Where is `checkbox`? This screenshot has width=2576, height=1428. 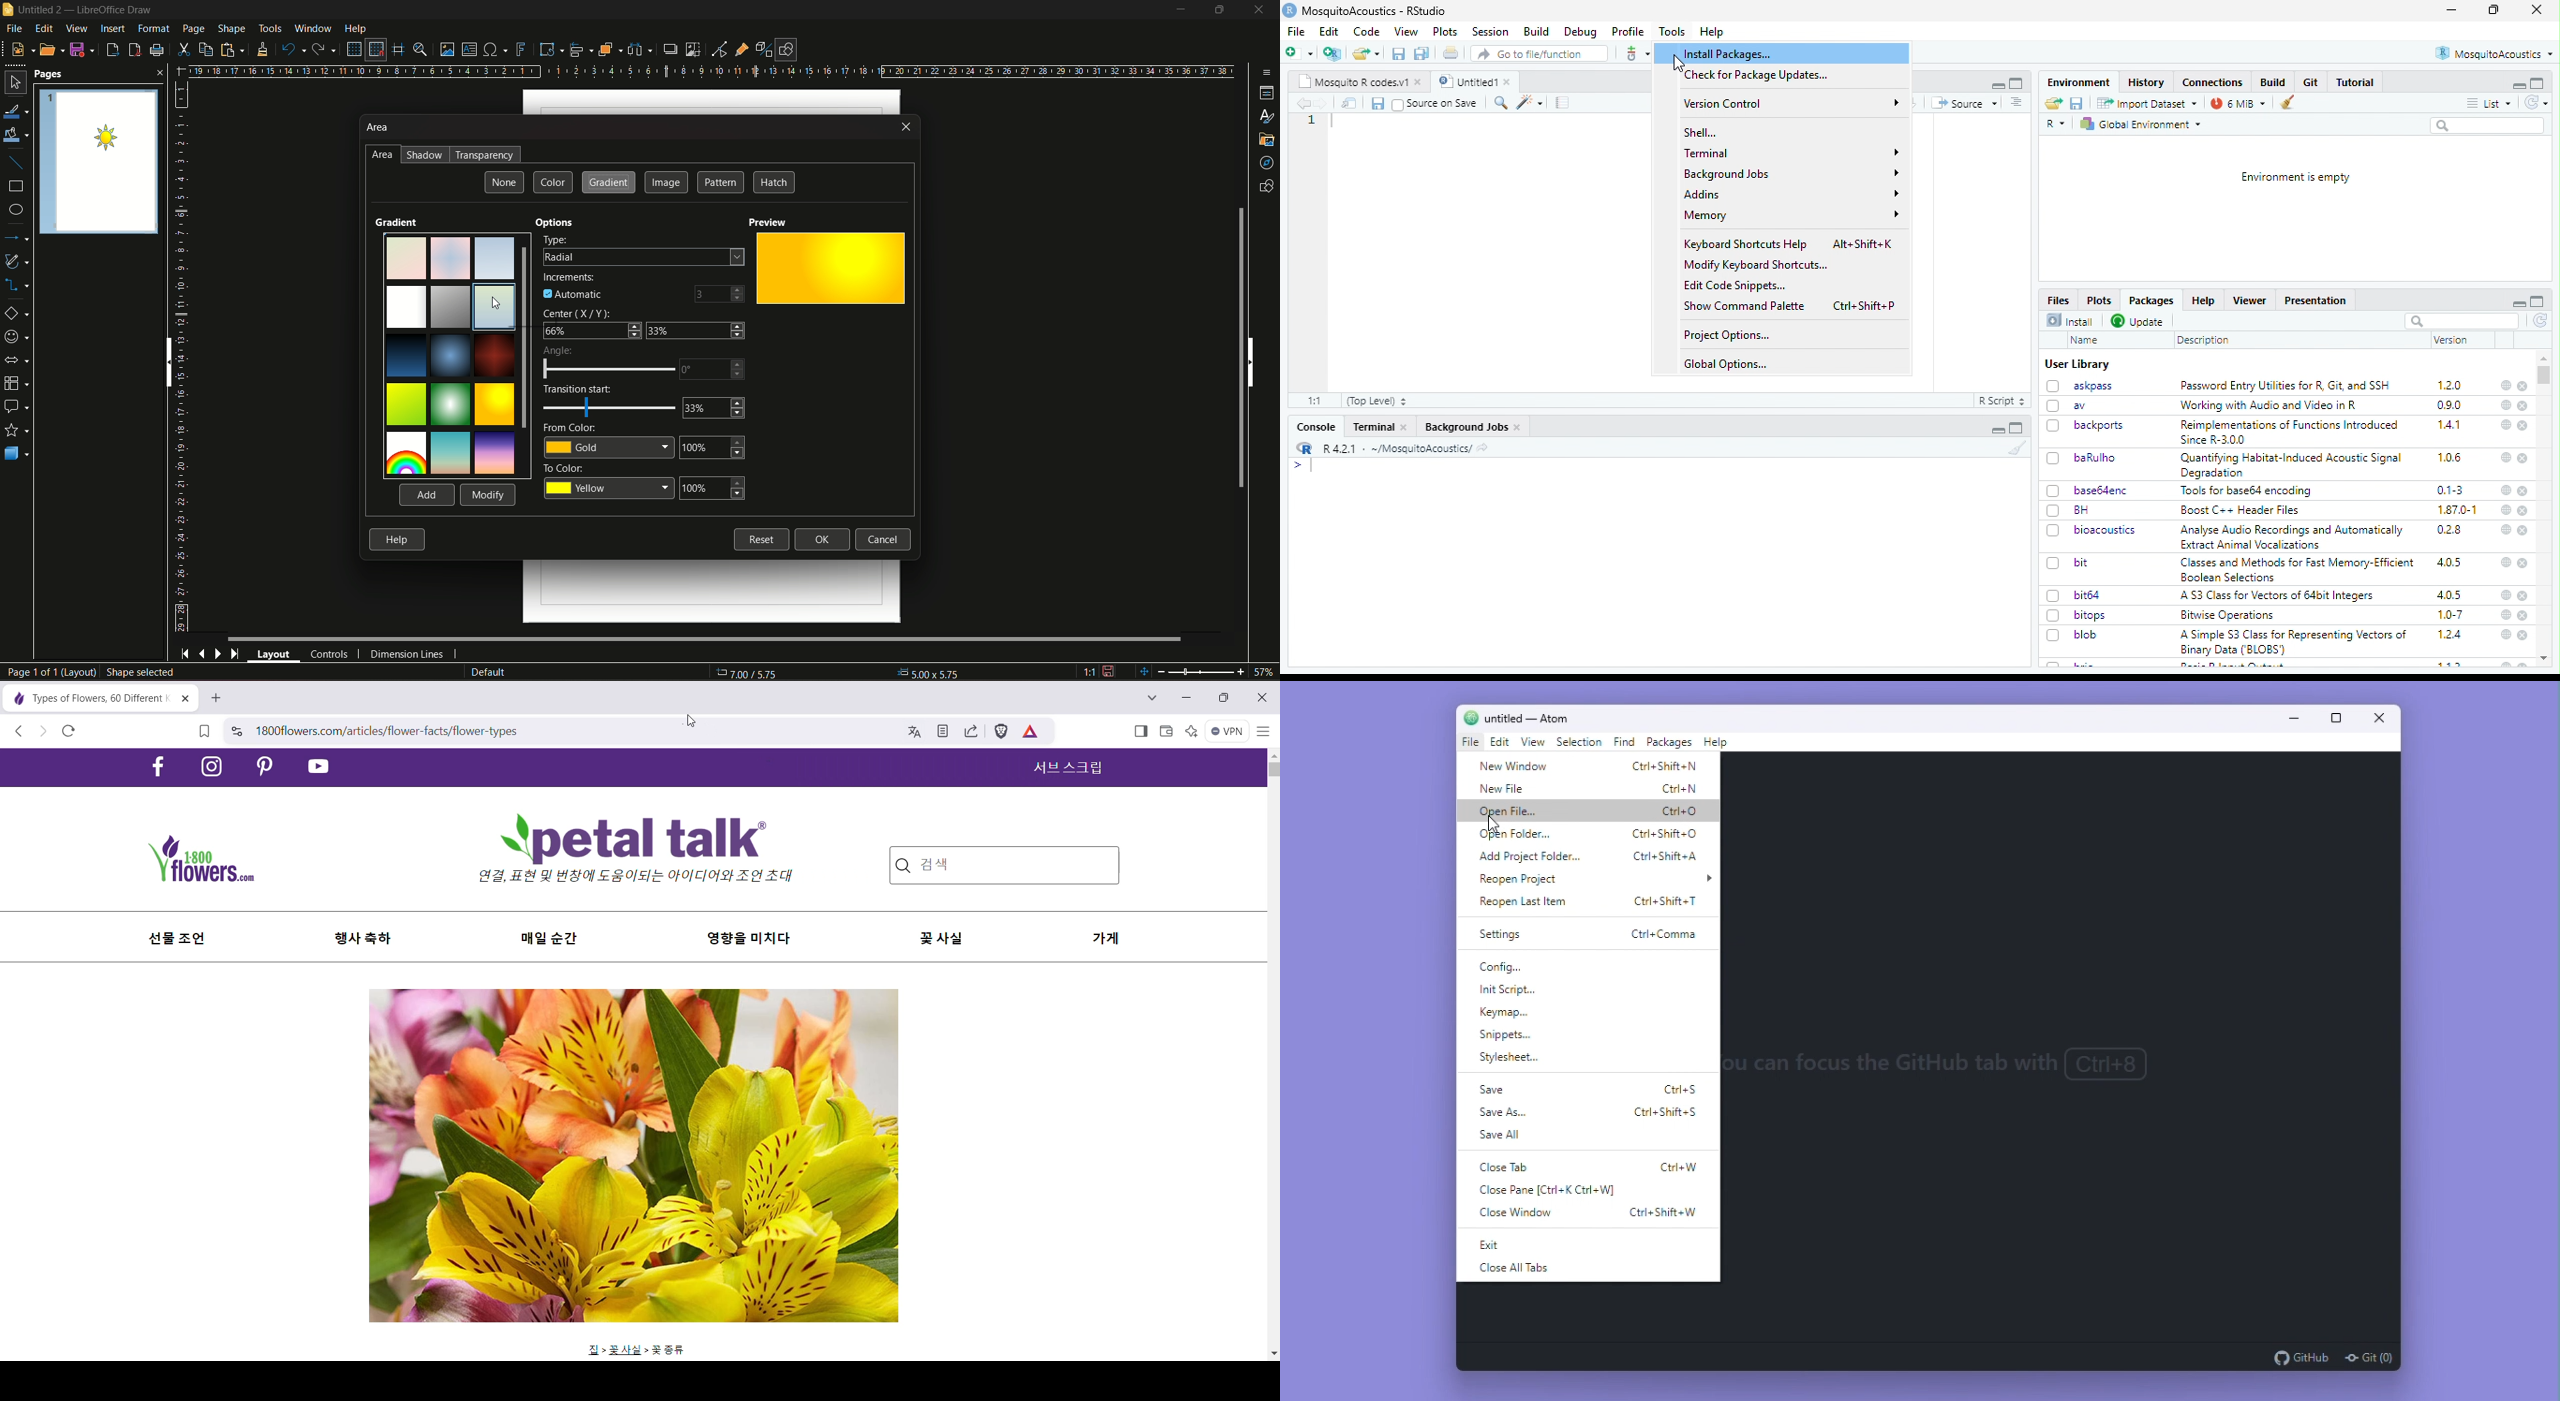
checkbox is located at coordinates (2054, 617).